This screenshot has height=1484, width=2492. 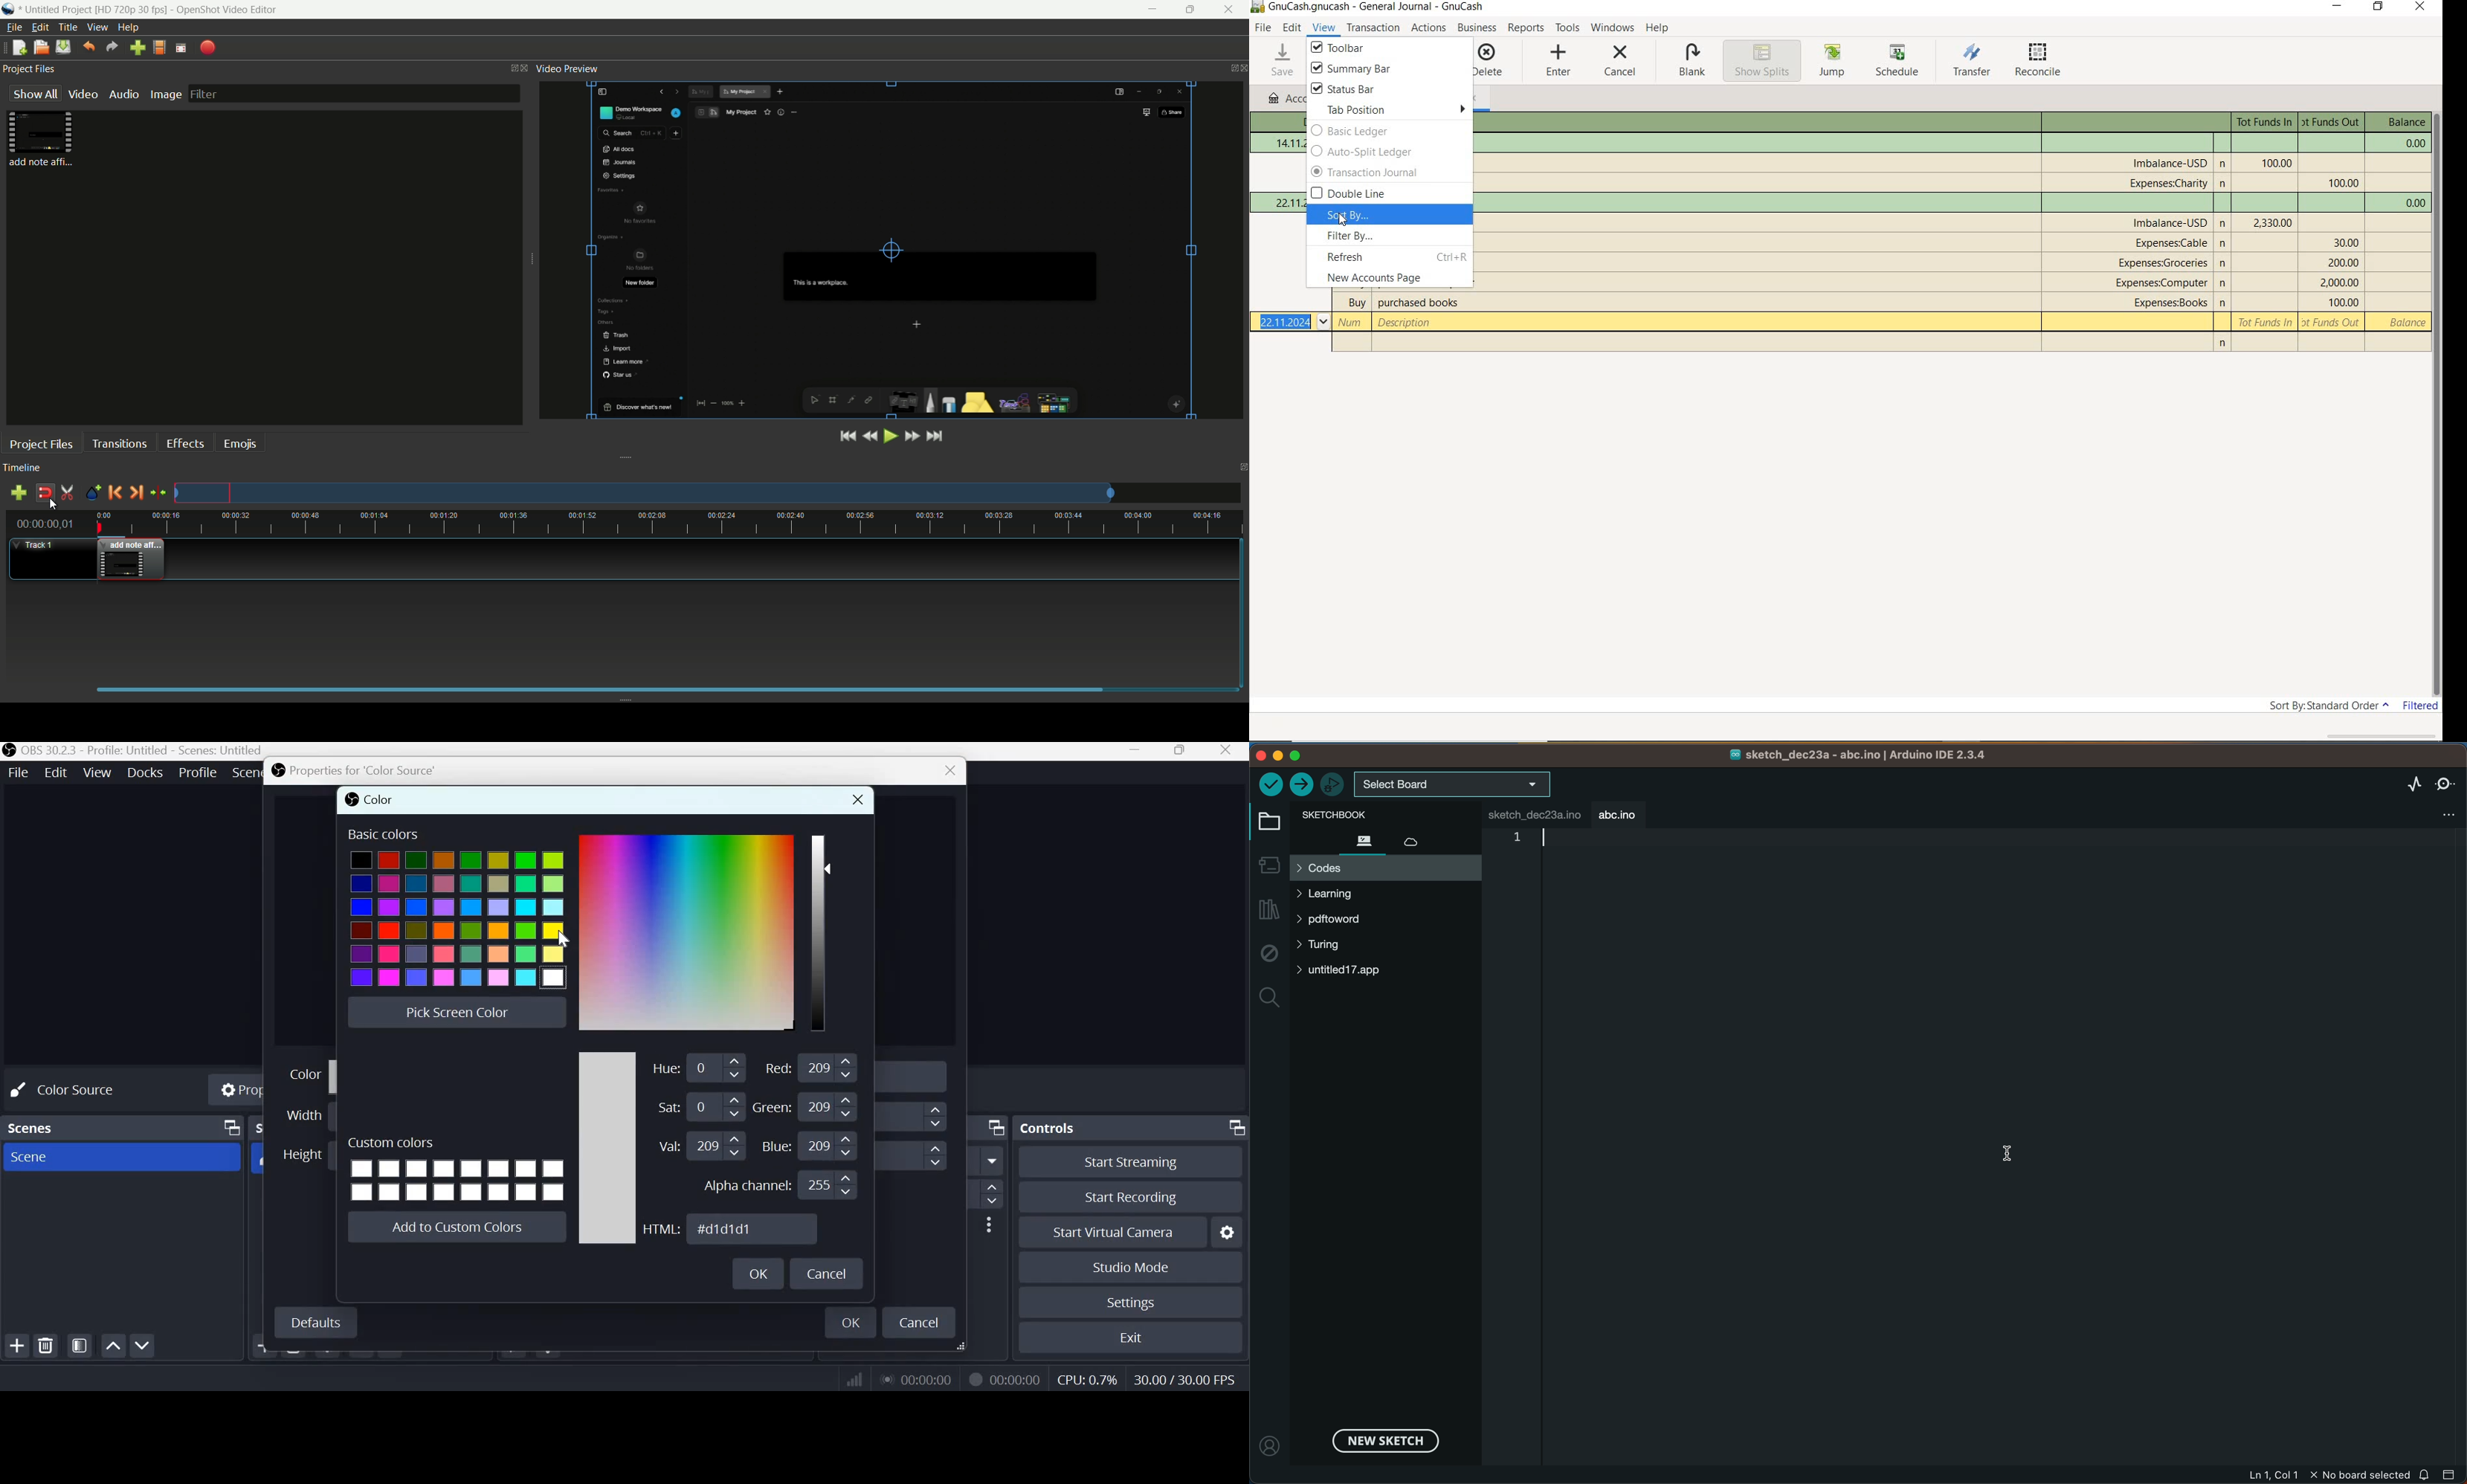 I want to click on n, so click(x=2224, y=163).